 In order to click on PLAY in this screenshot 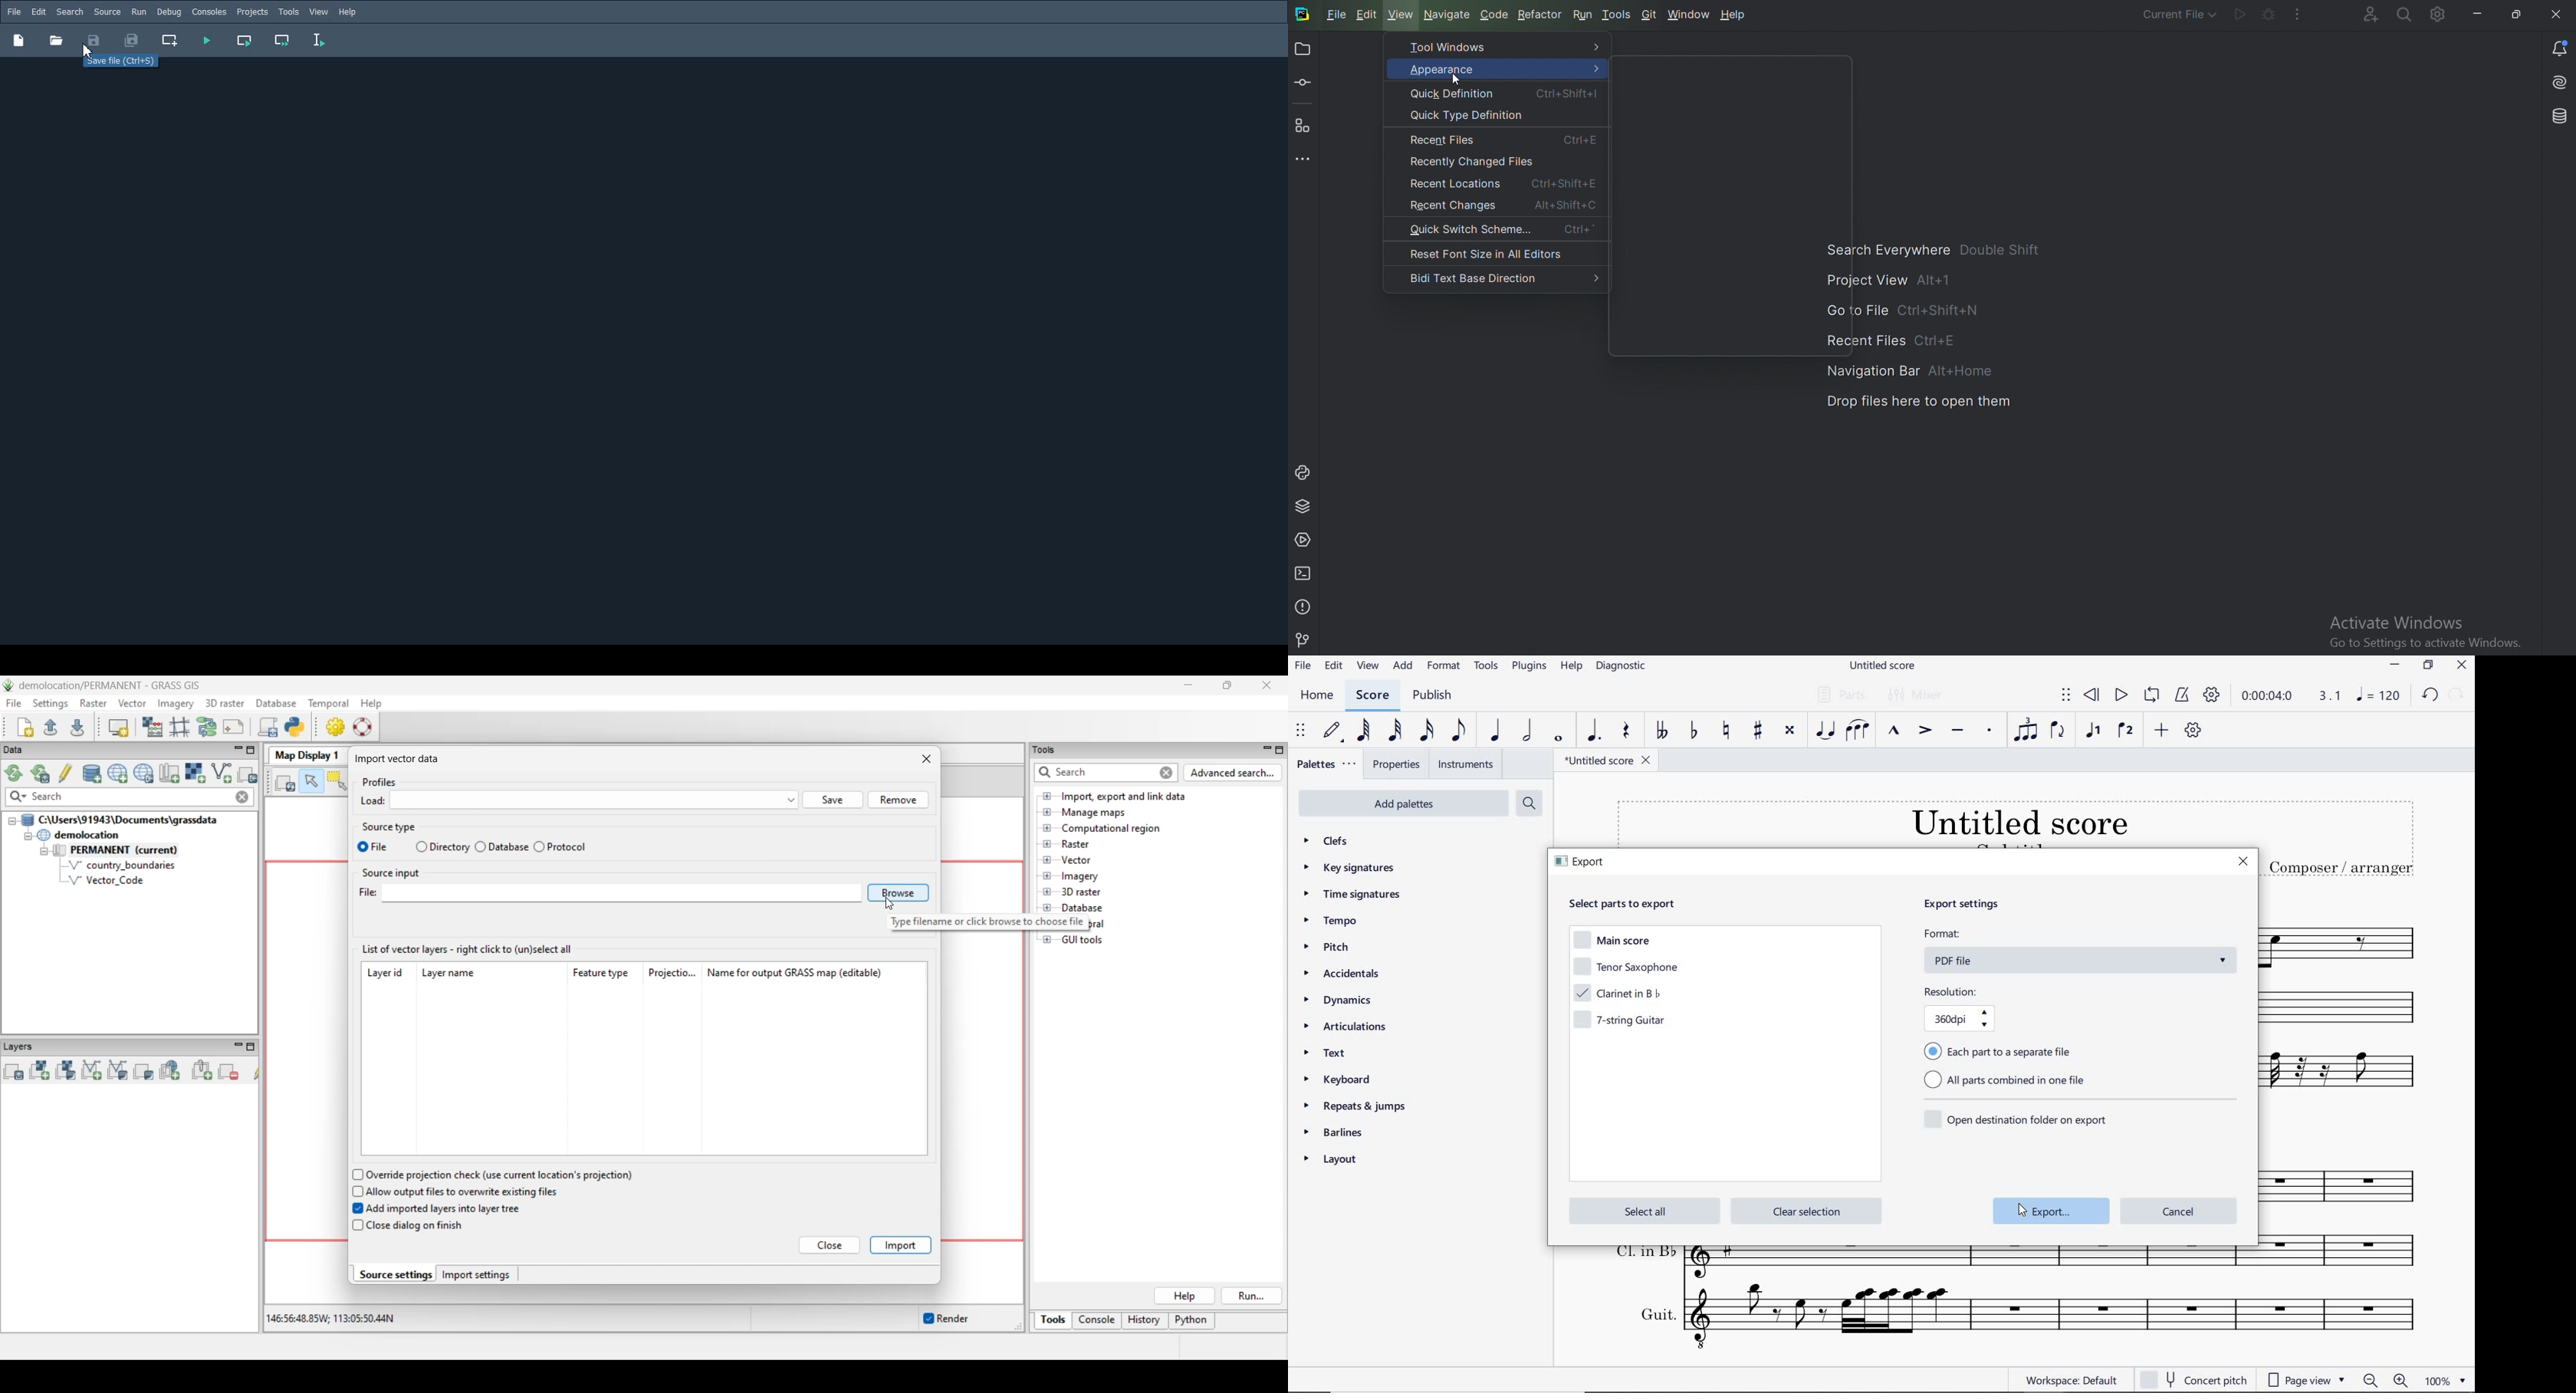, I will do `click(2119, 694)`.